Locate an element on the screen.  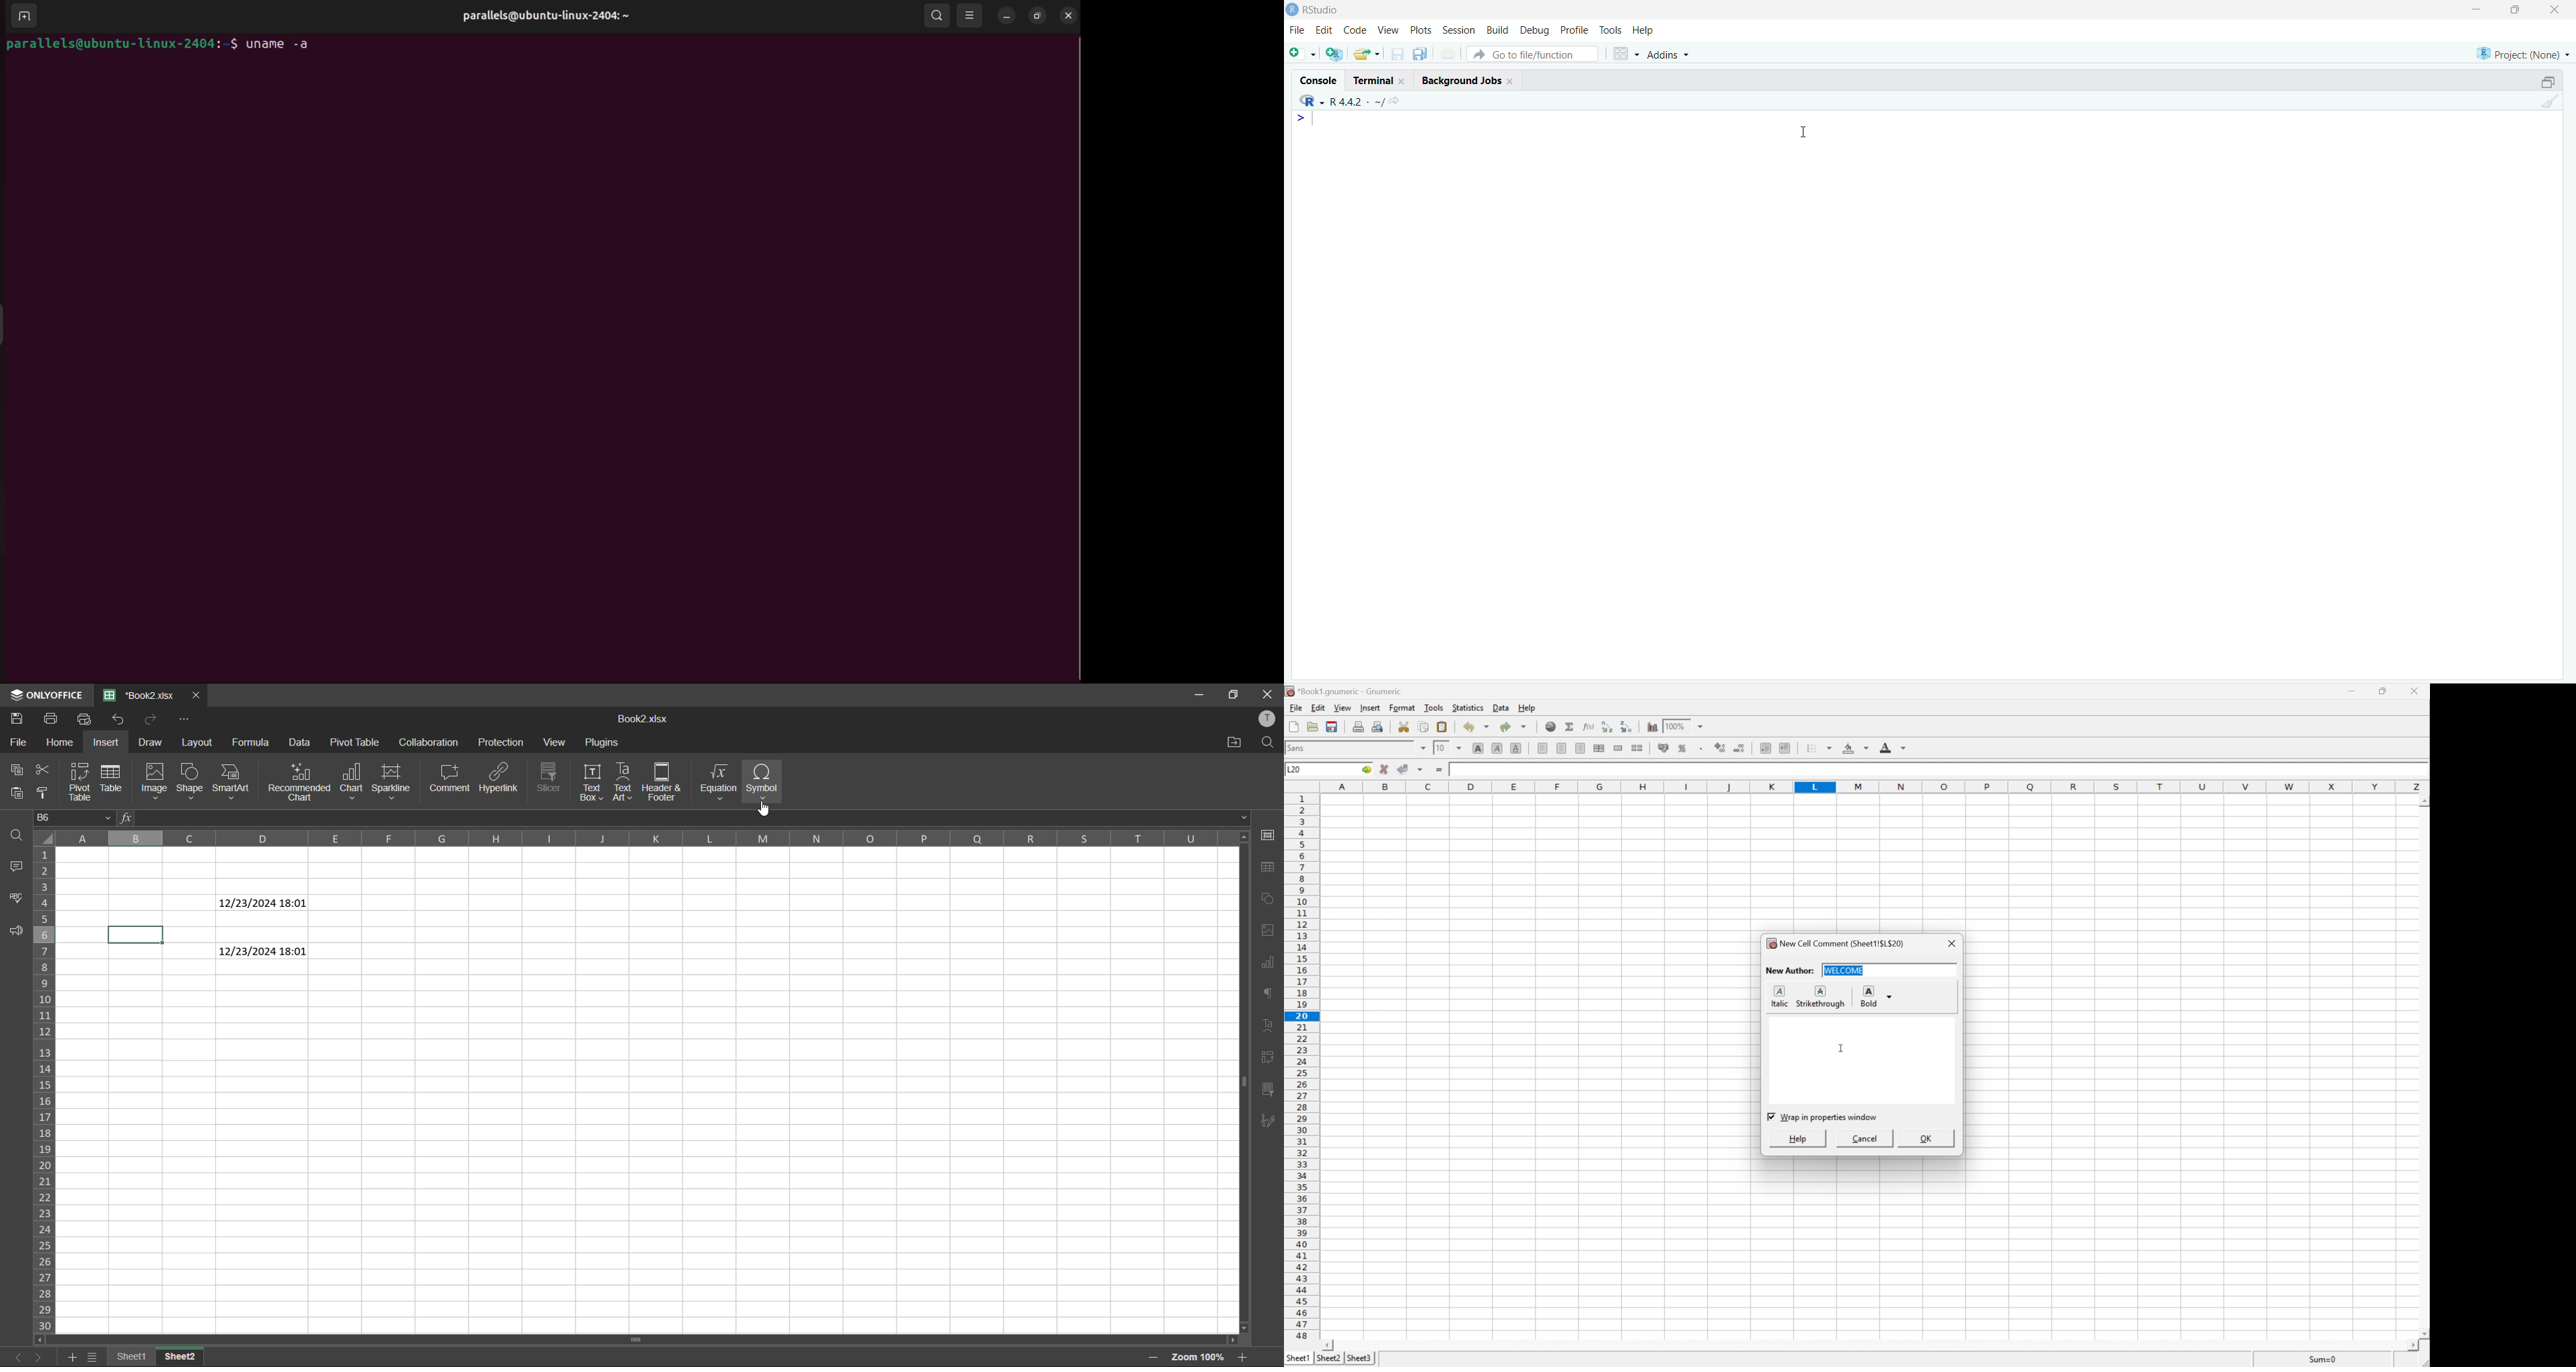
layout is located at coordinates (204, 742).